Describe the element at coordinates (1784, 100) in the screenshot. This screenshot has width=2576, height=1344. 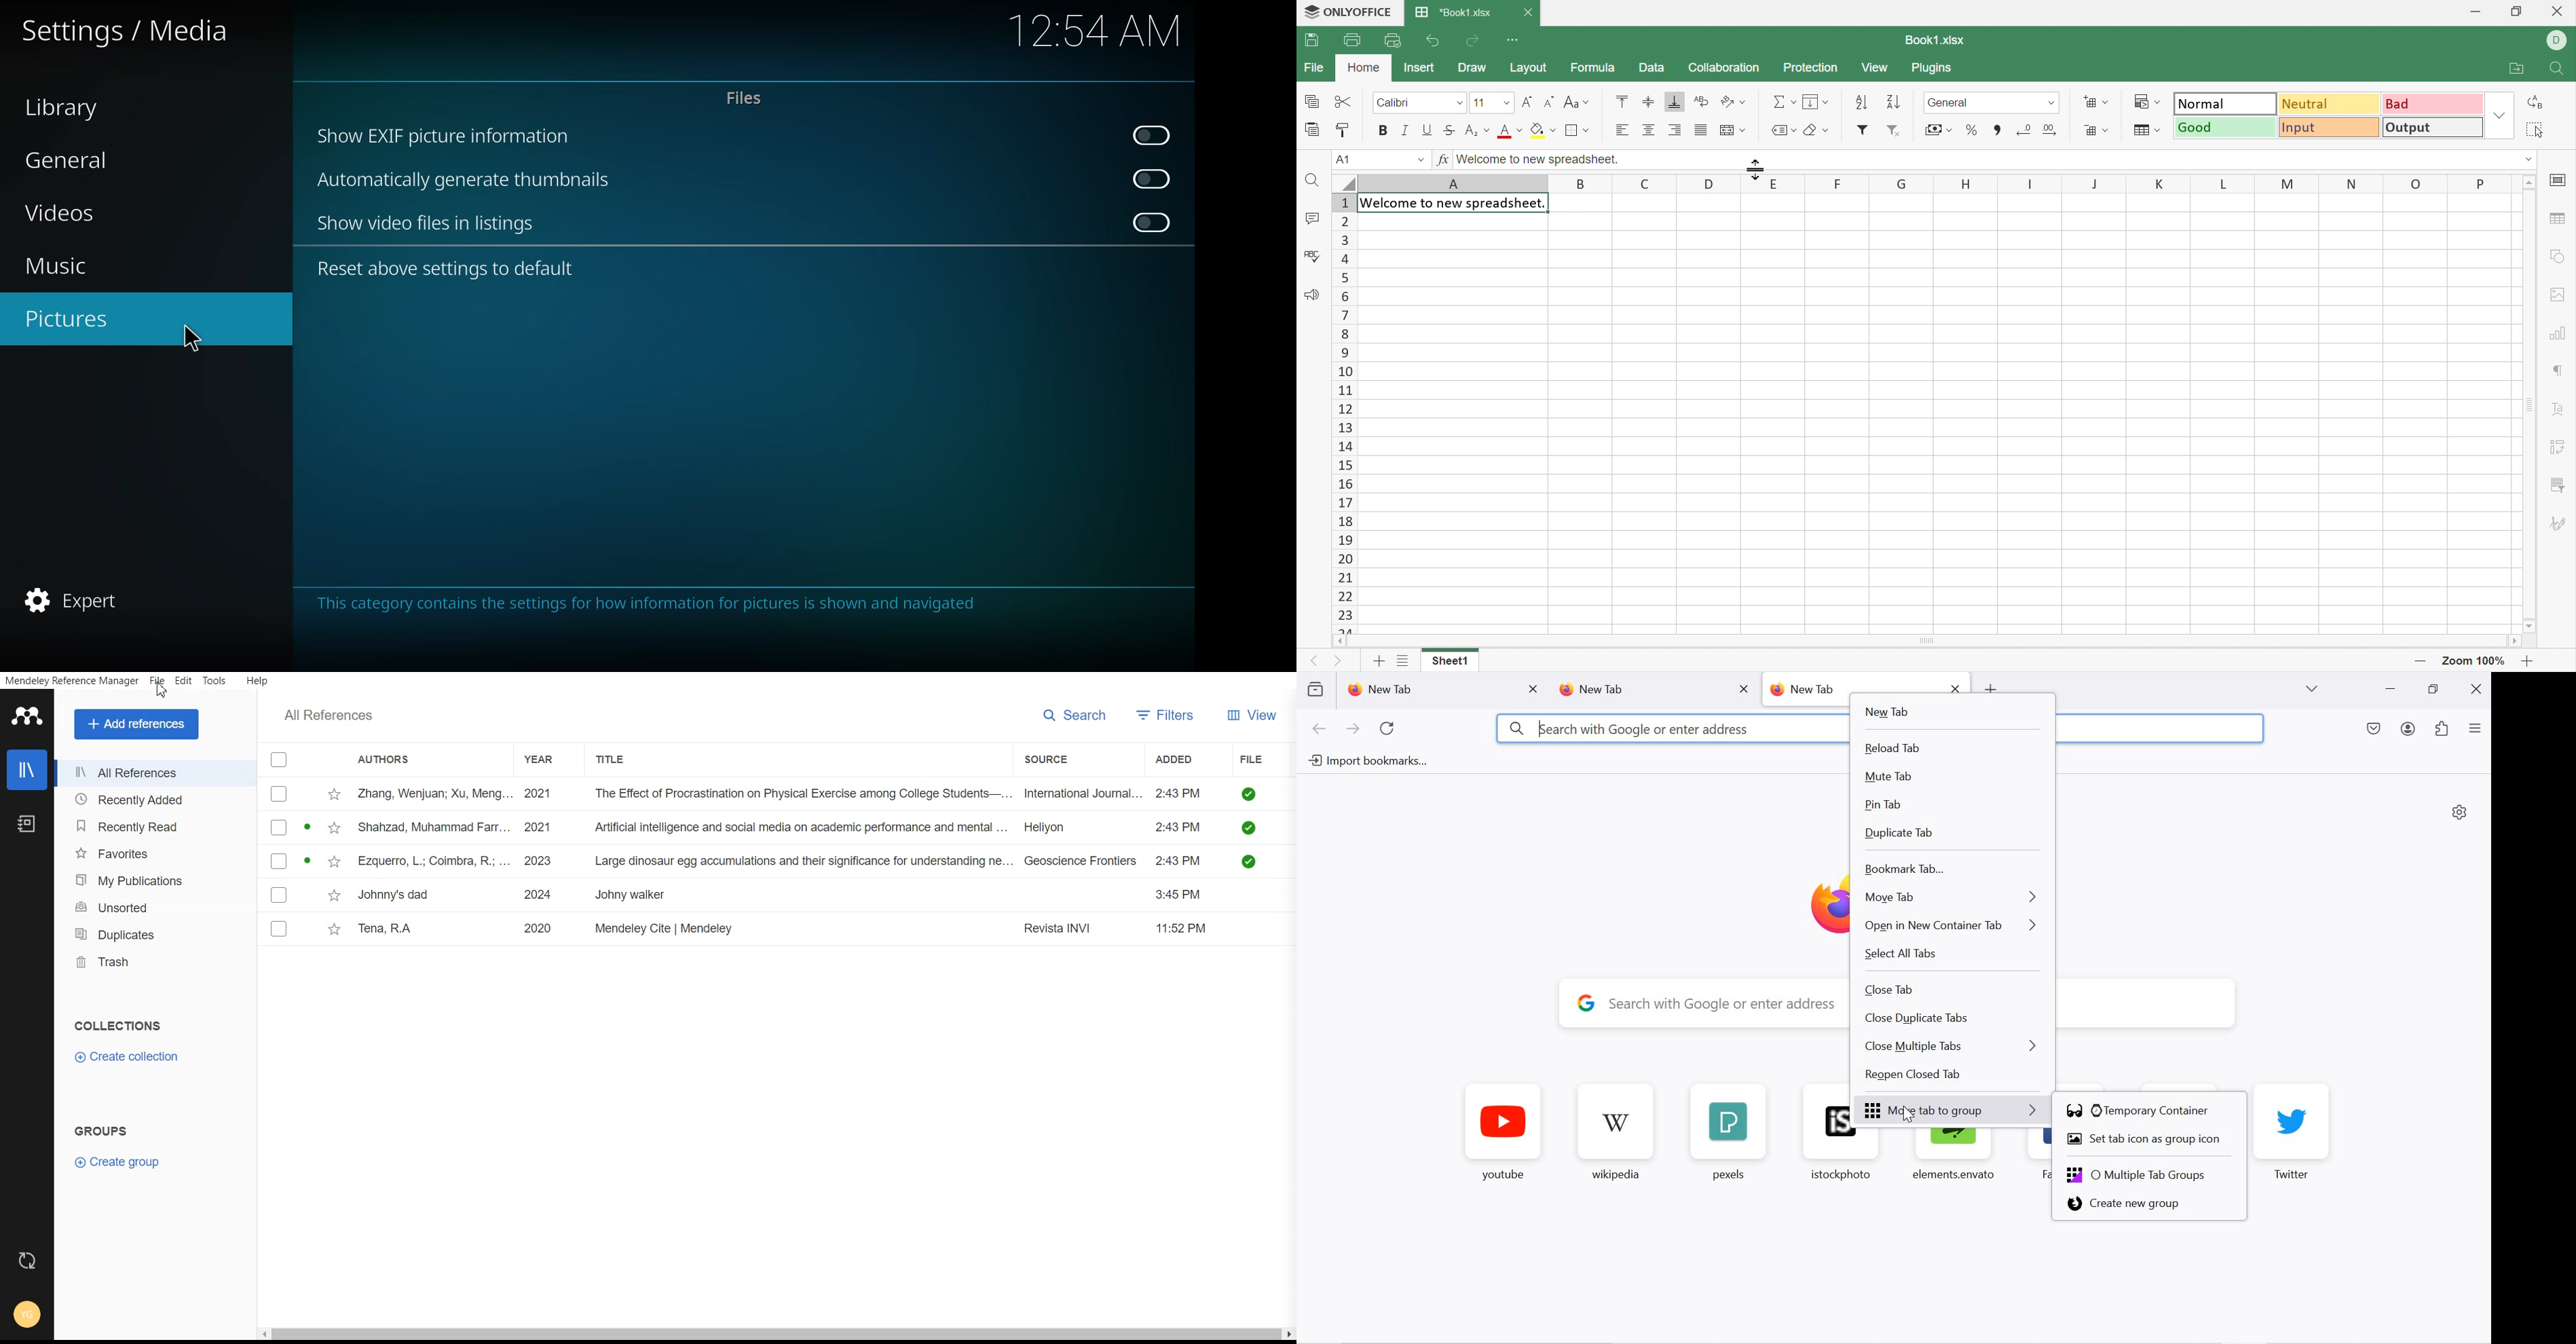
I see `Summation` at that location.